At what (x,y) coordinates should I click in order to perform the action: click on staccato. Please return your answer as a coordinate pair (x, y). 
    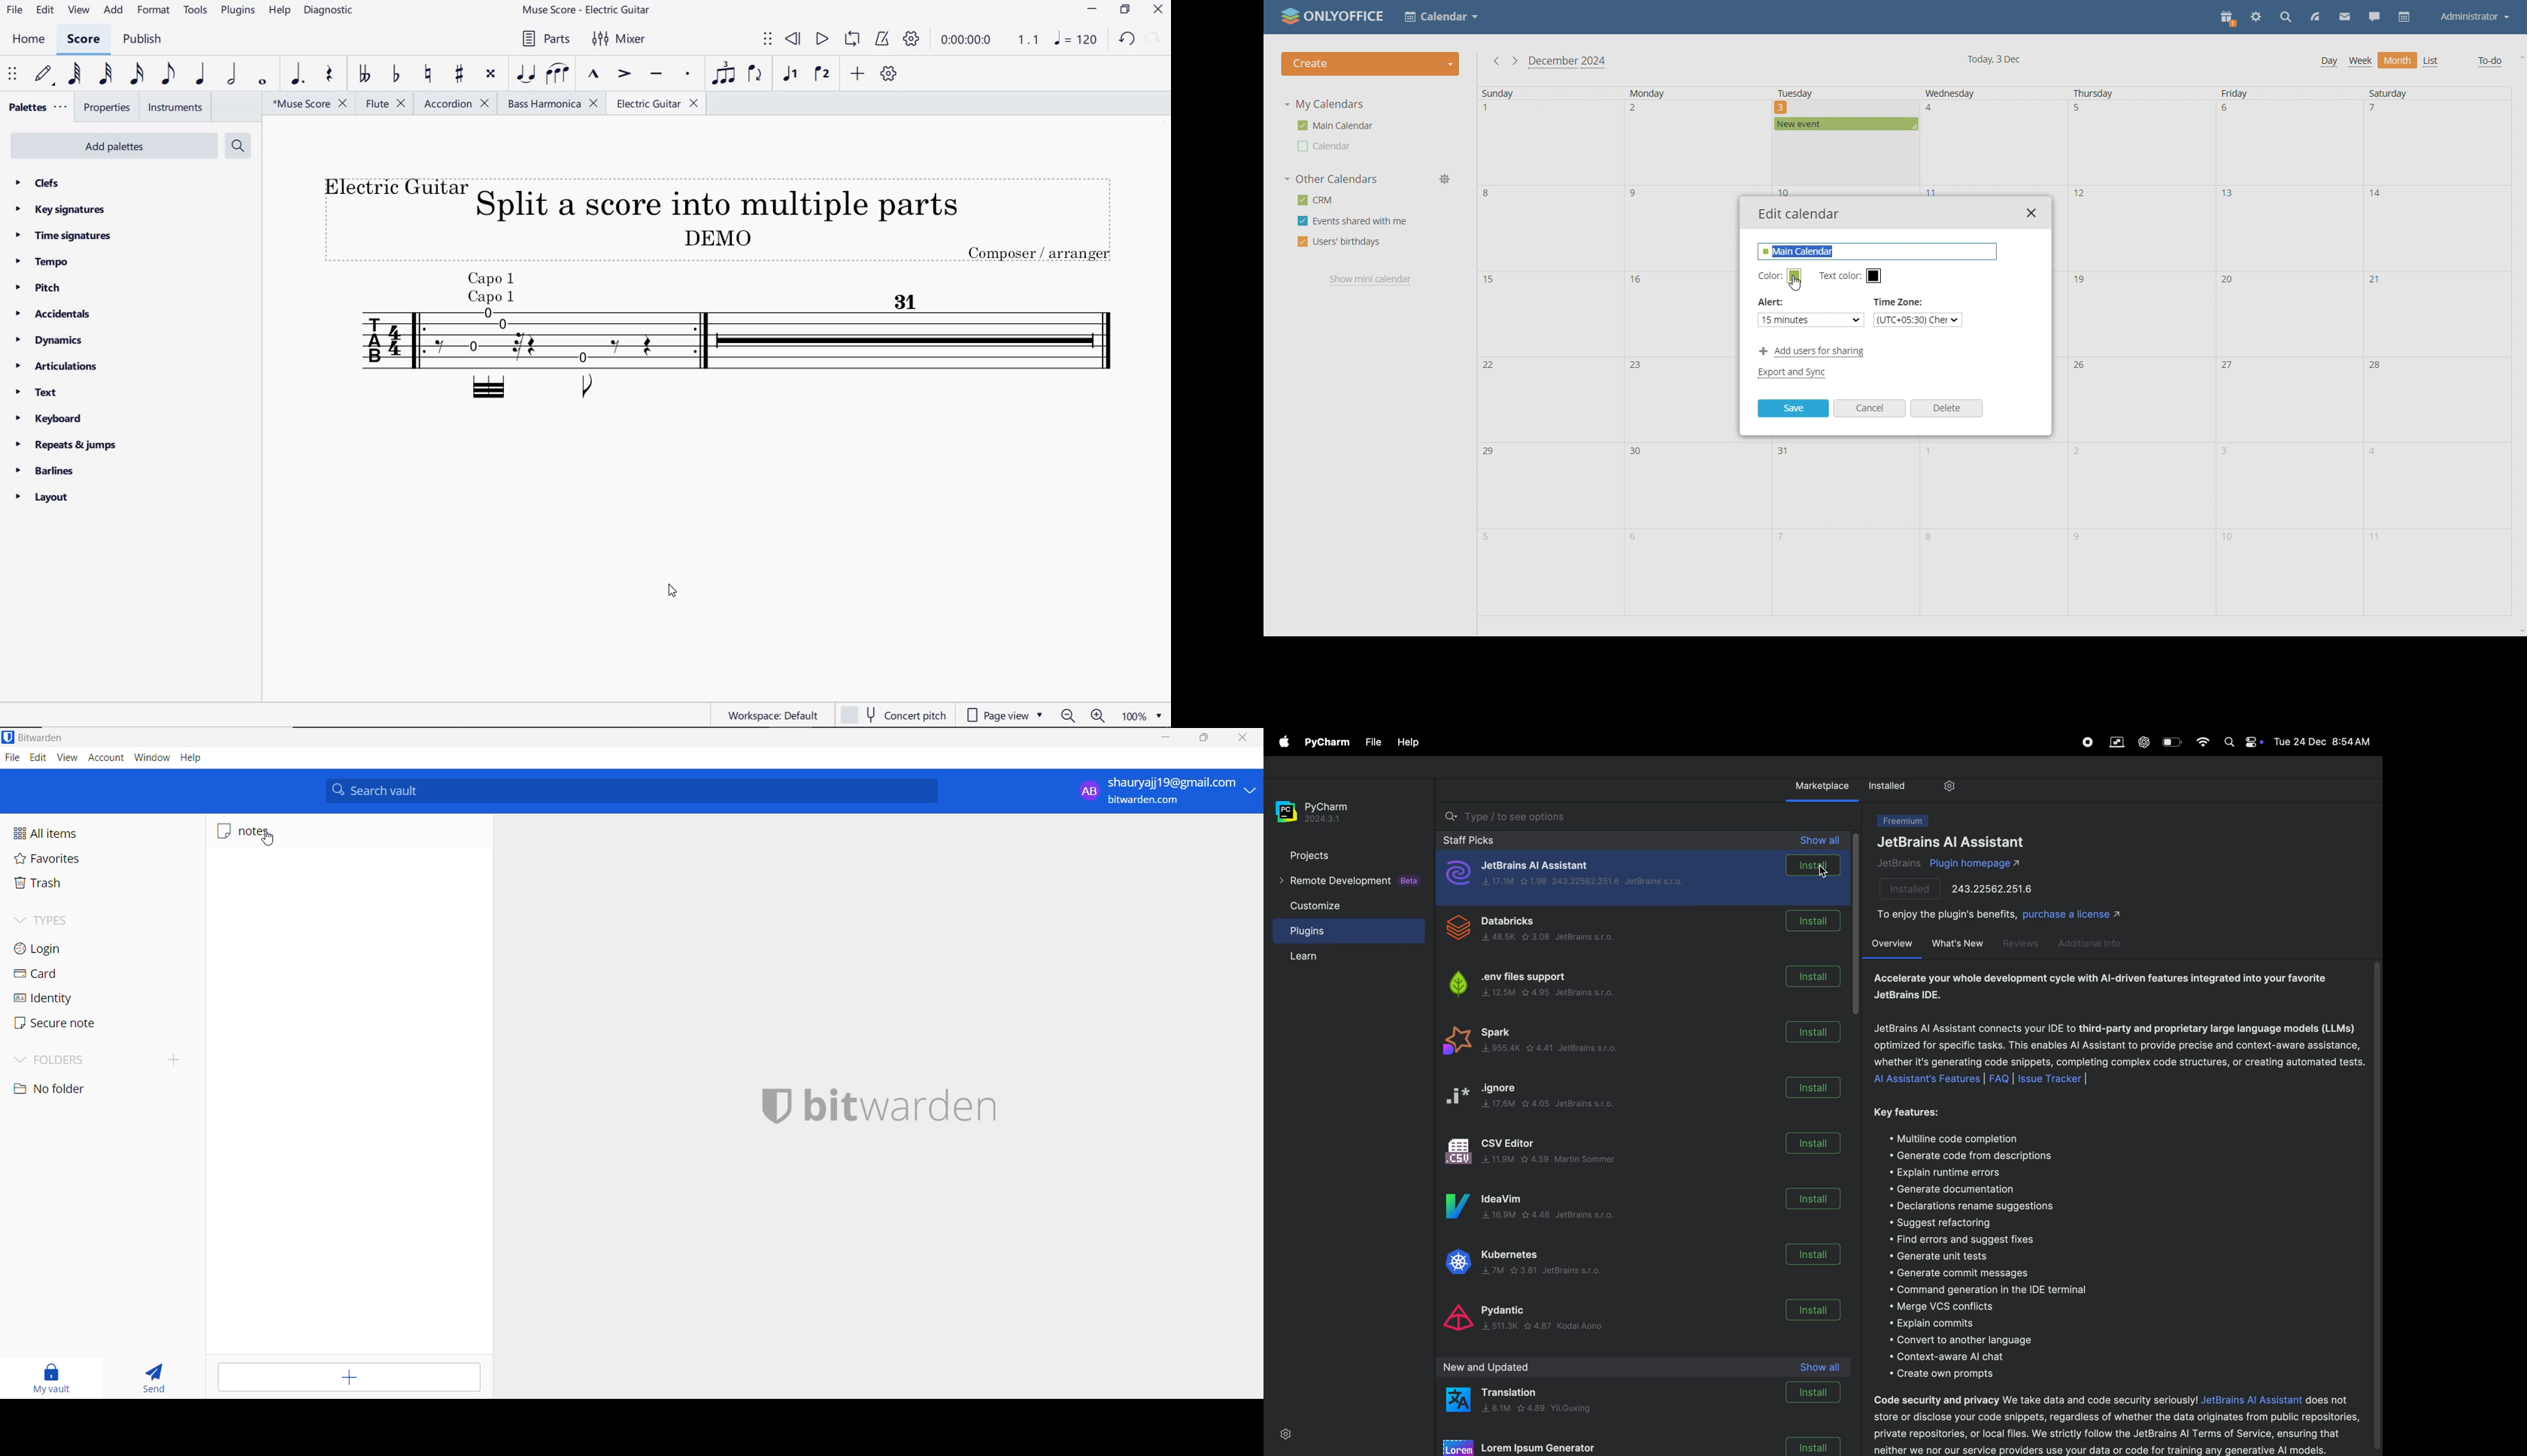
    Looking at the image, I should click on (690, 74).